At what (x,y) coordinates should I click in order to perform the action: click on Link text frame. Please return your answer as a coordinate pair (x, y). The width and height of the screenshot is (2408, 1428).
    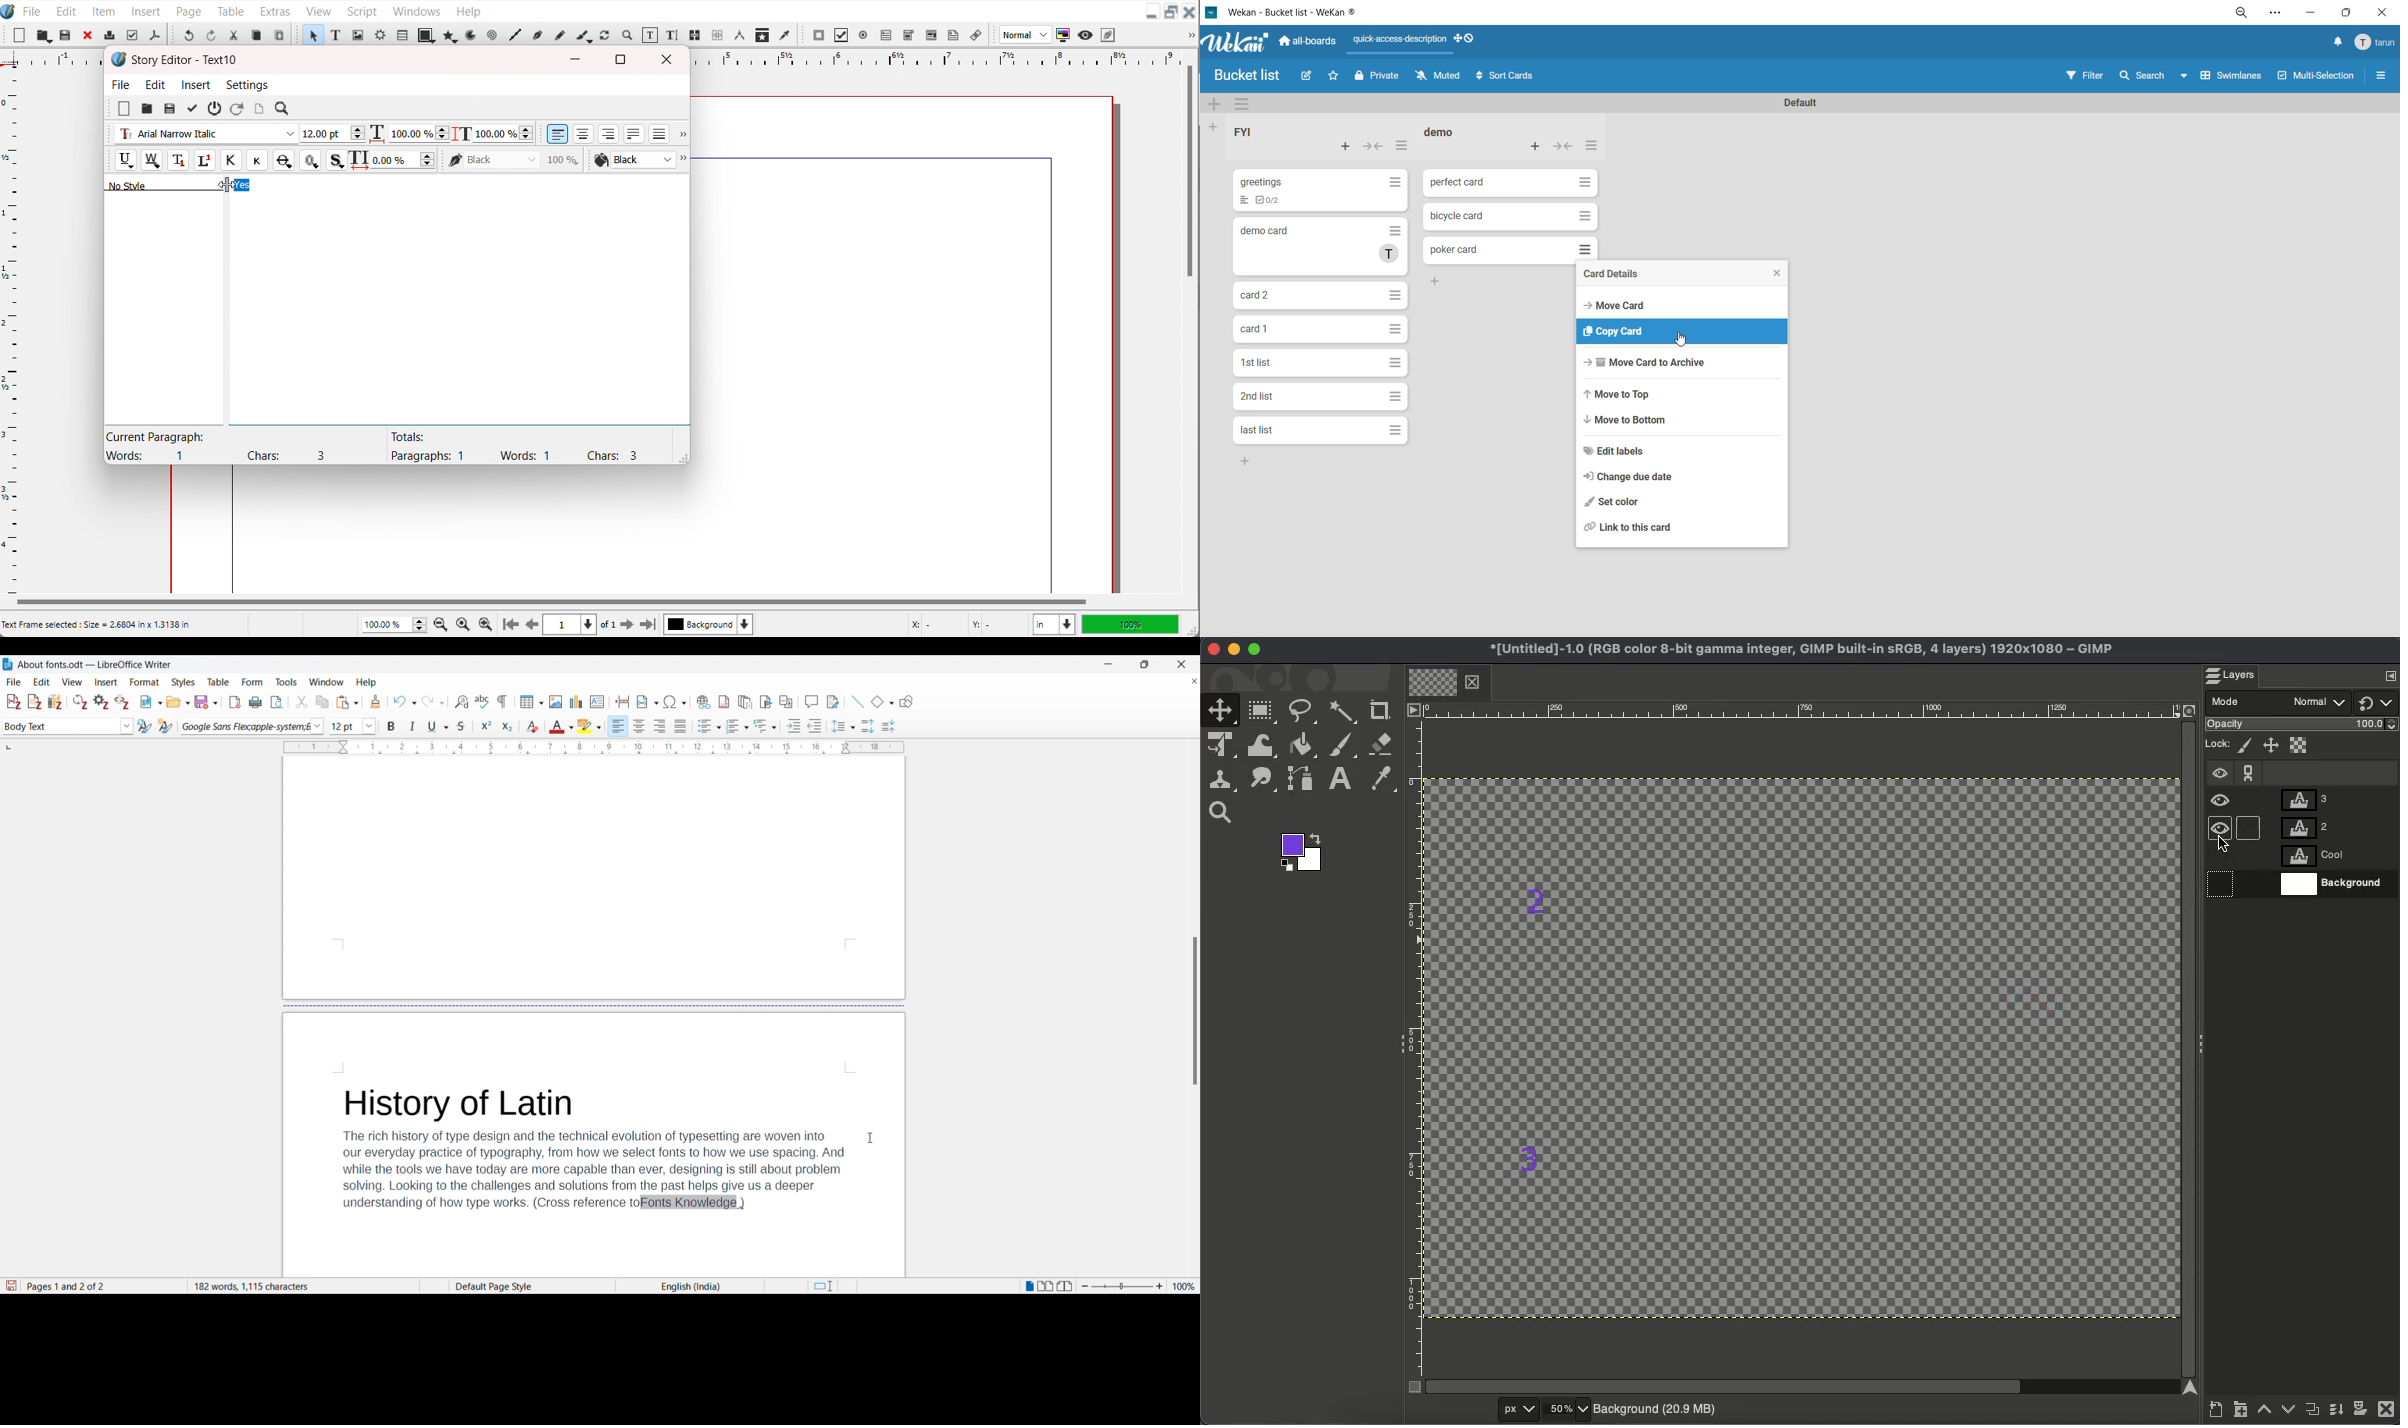
    Looking at the image, I should click on (695, 36).